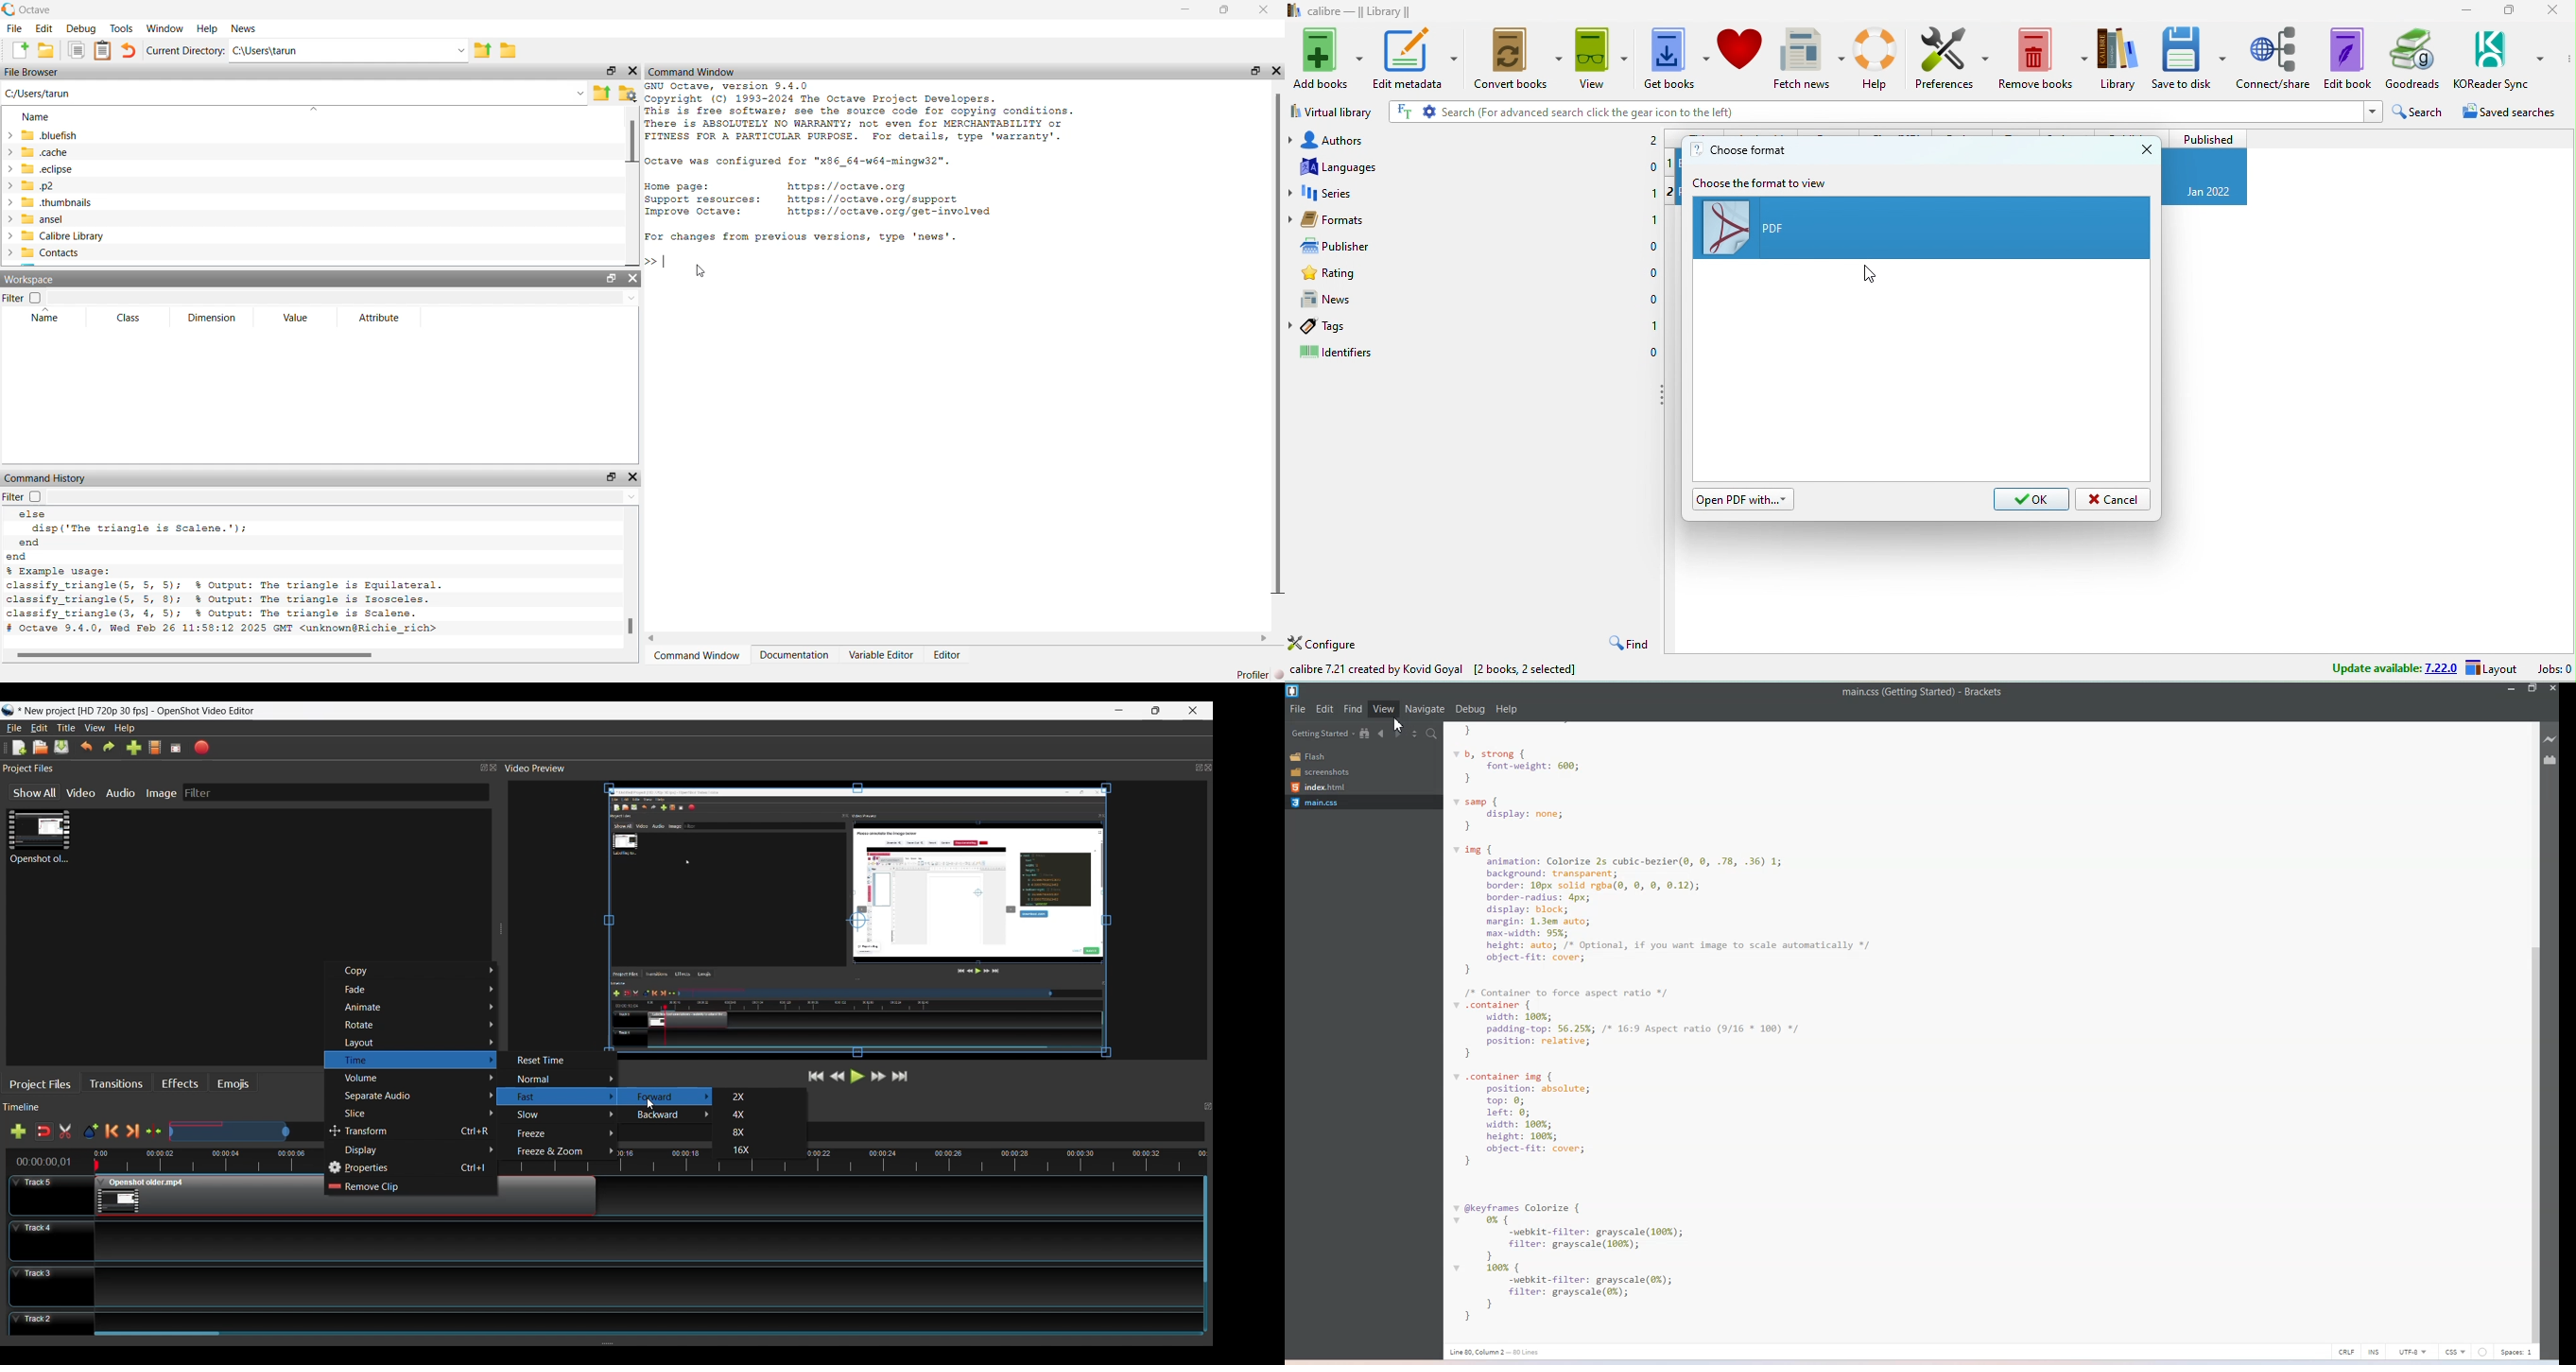  Describe the element at coordinates (1425, 710) in the screenshot. I see `Navigate` at that location.